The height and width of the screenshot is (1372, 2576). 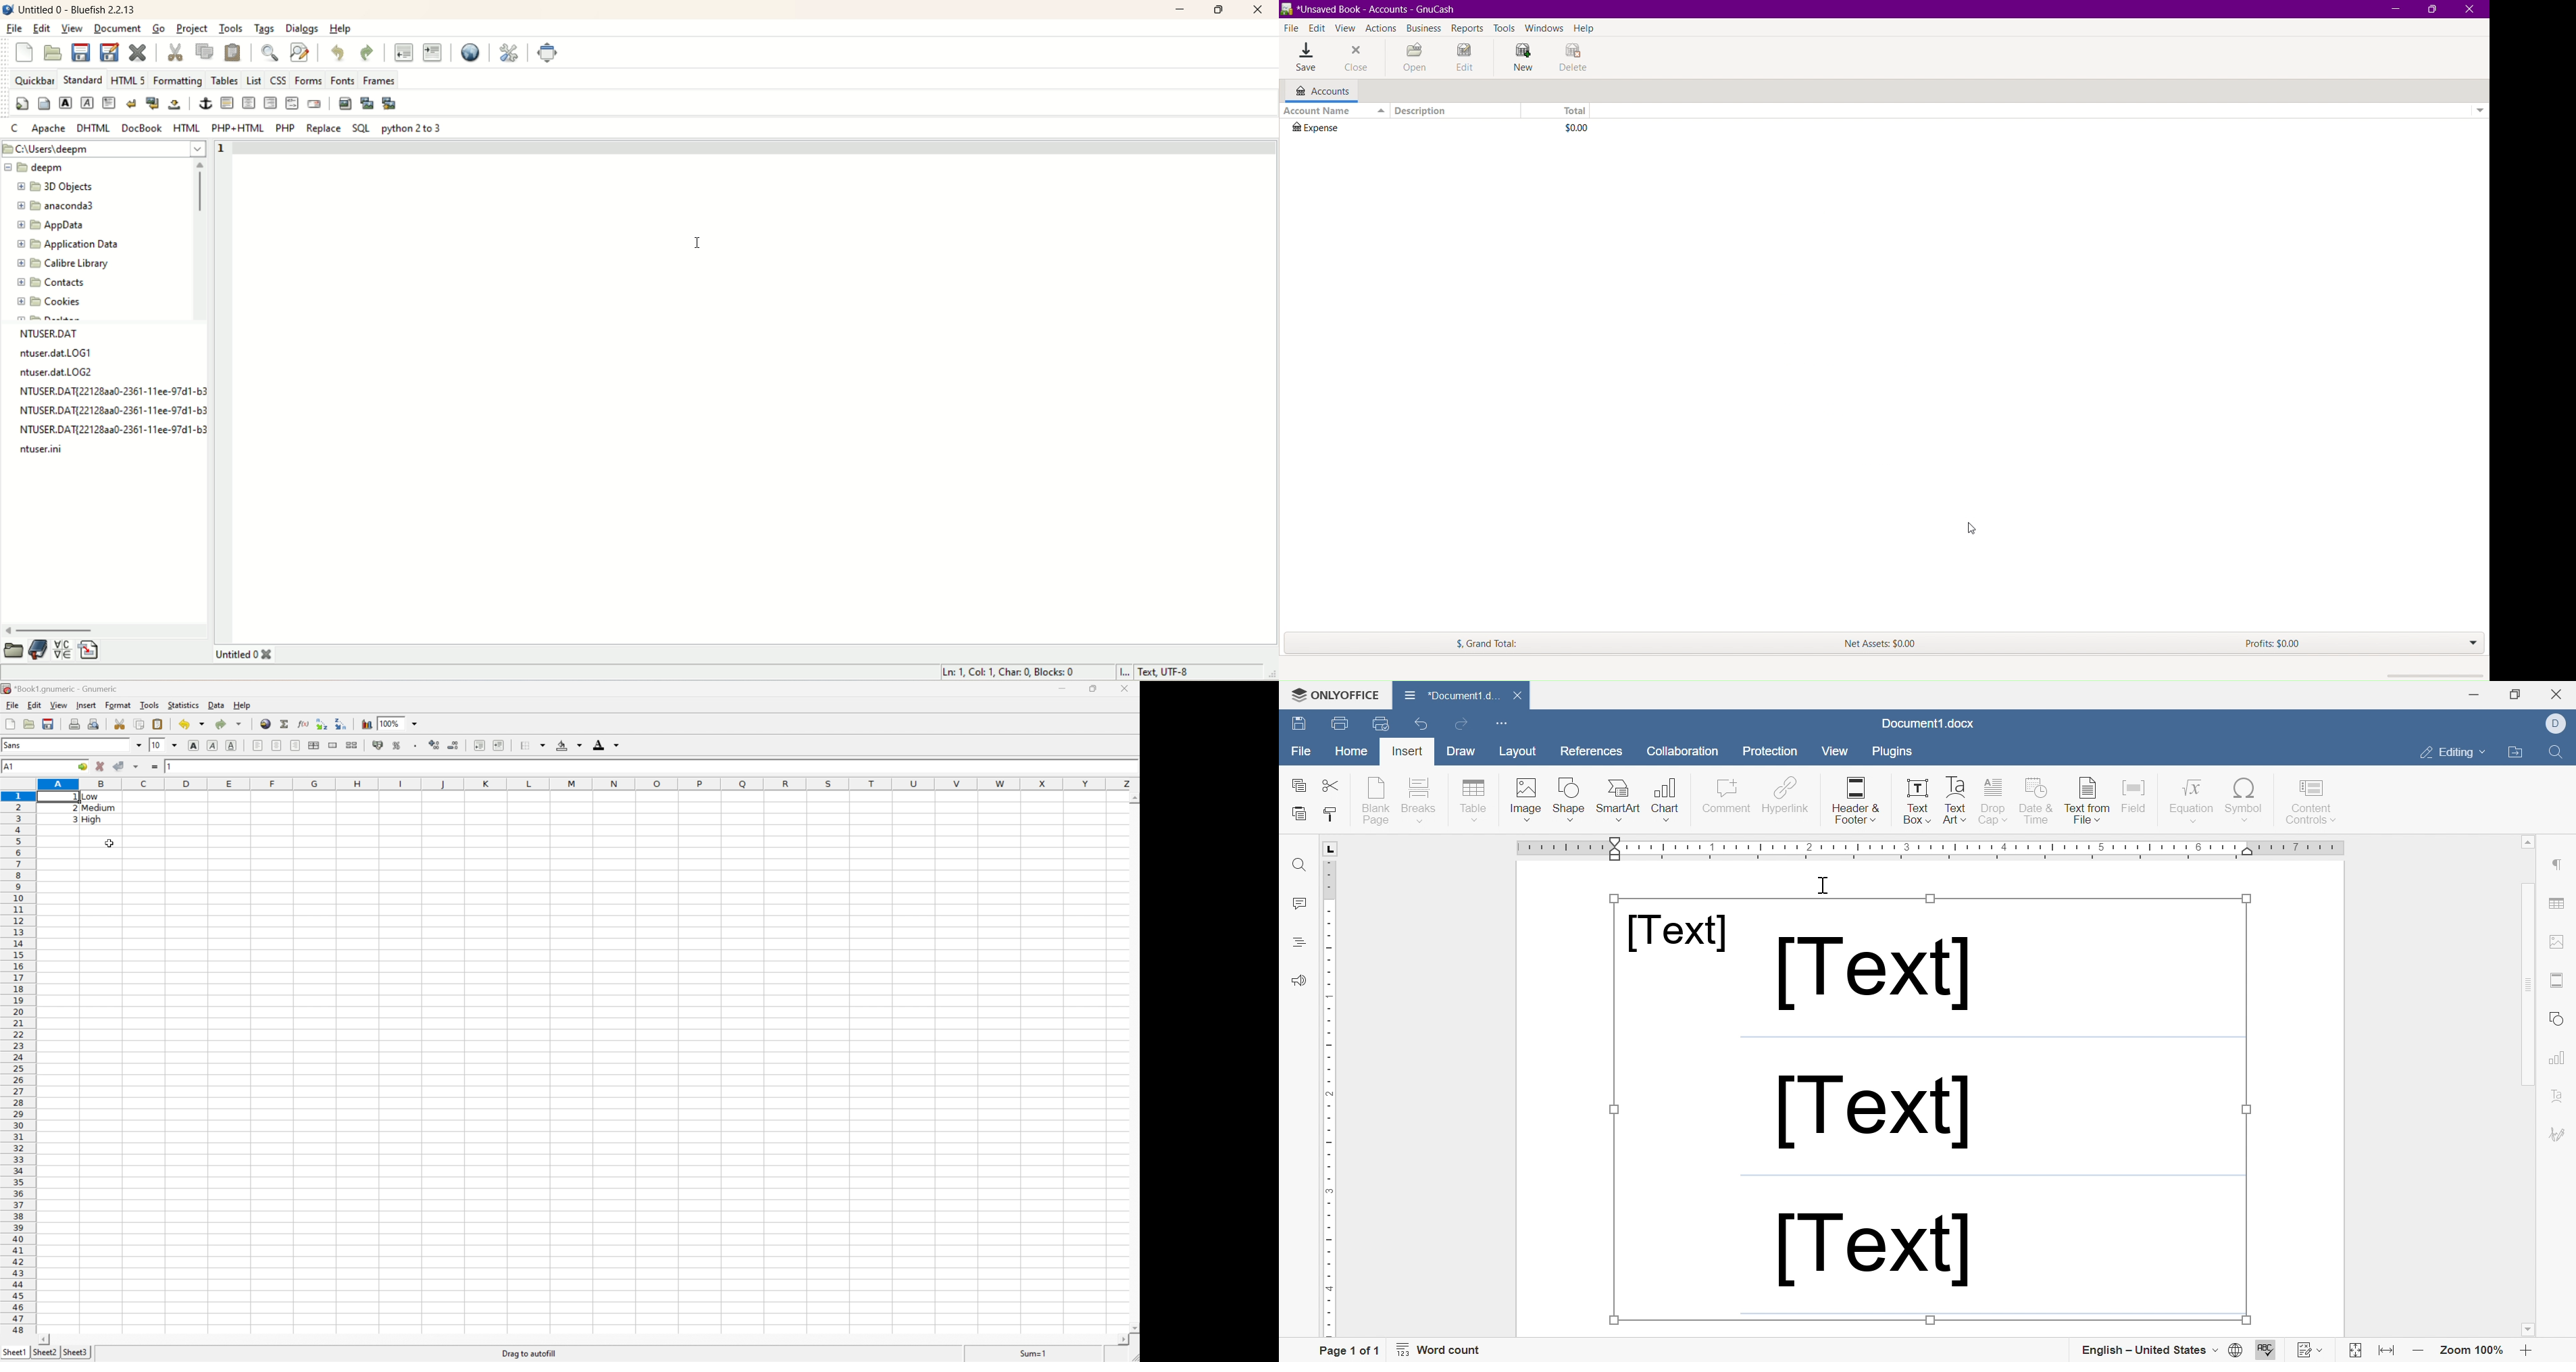 What do you see at coordinates (74, 819) in the screenshot?
I see `3` at bounding box center [74, 819].